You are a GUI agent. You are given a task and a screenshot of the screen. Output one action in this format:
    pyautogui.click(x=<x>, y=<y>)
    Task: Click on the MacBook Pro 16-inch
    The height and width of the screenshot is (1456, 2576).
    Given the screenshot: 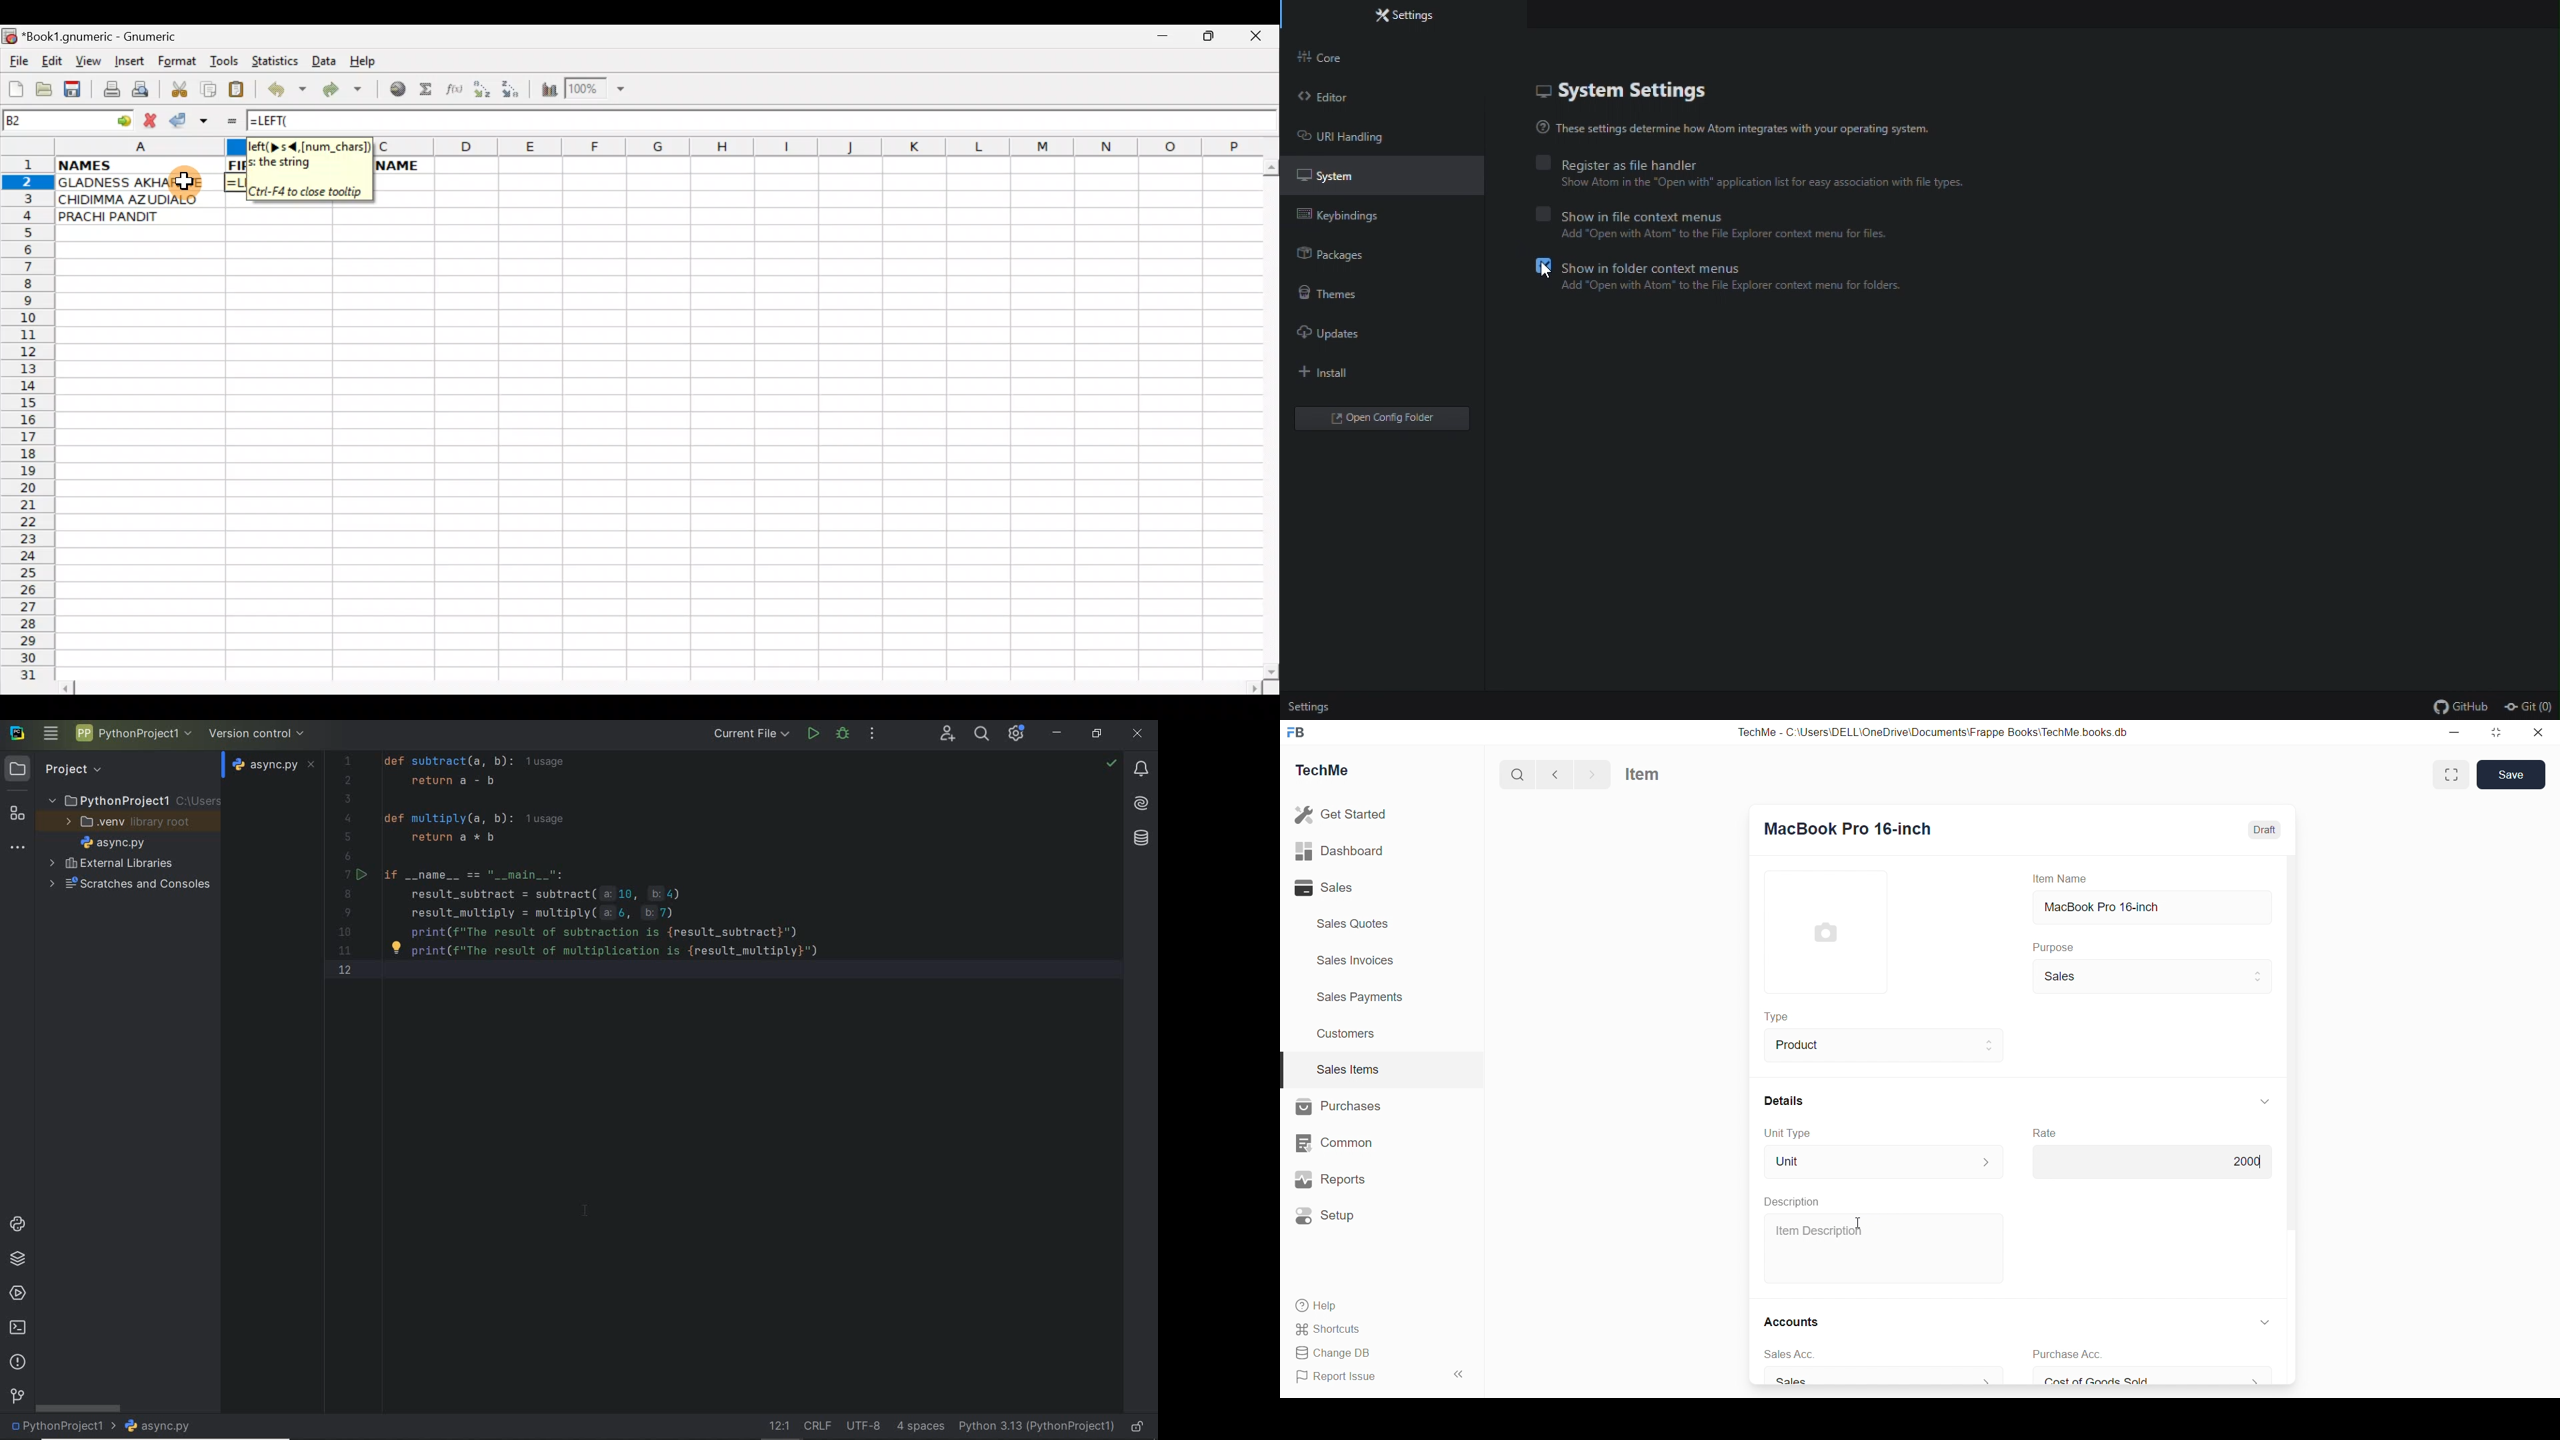 What is the action you would take?
    pyautogui.click(x=2151, y=907)
    